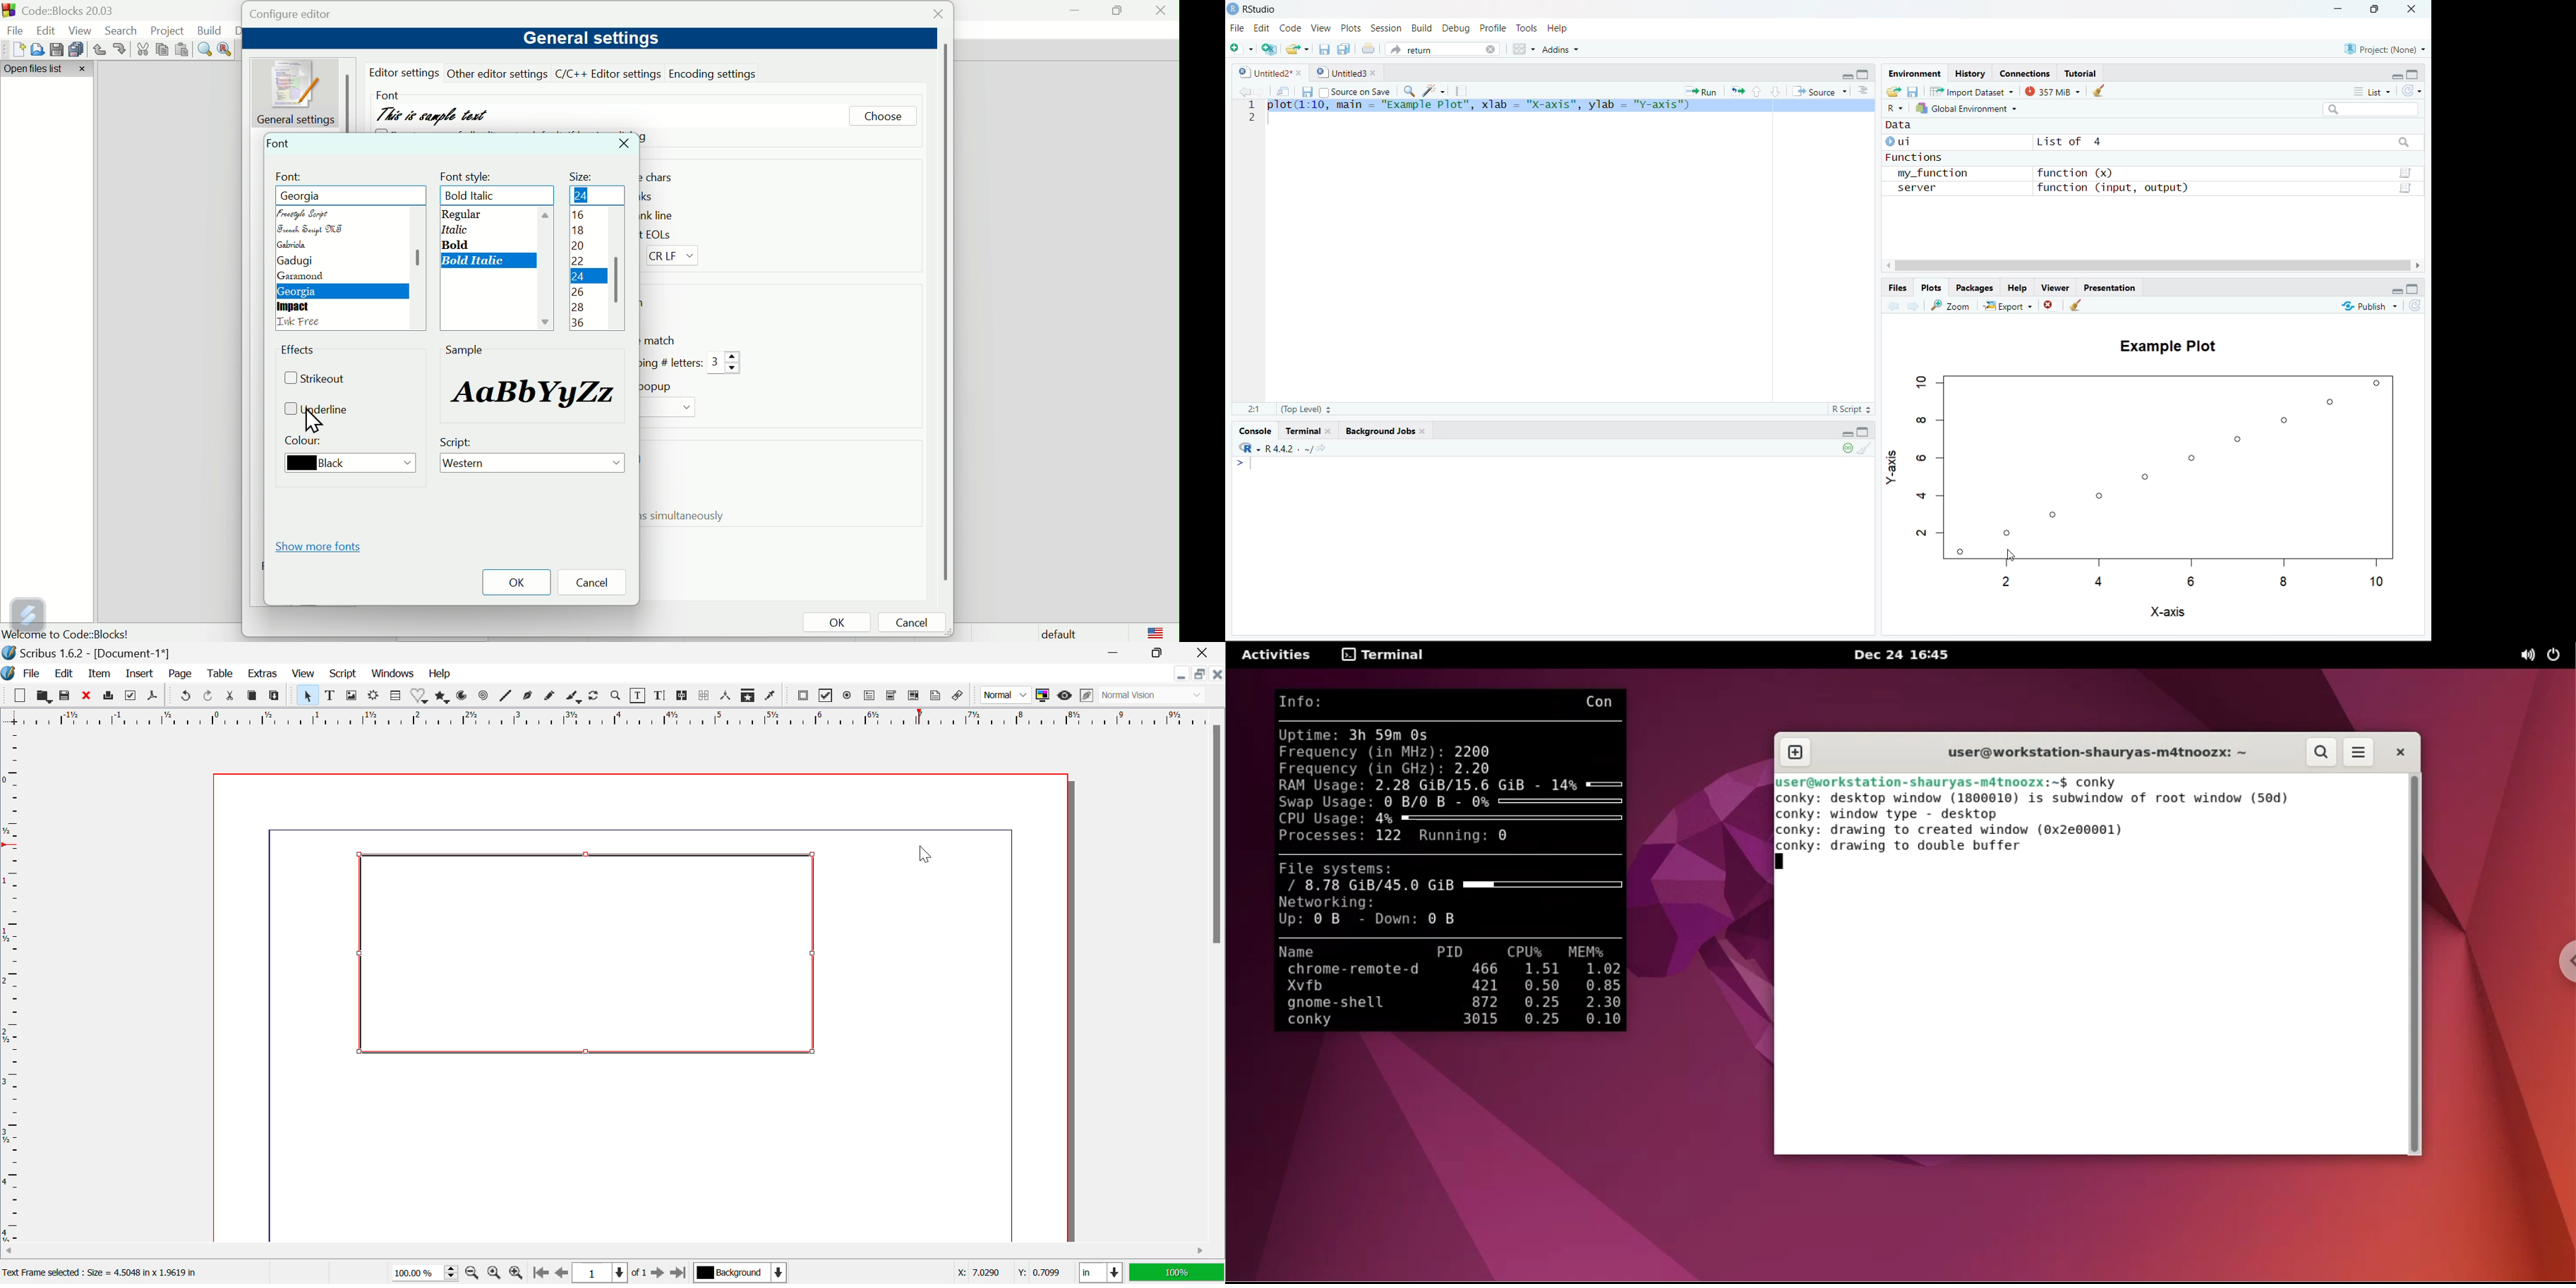 Image resolution: width=2576 pixels, height=1288 pixels. Describe the element at coordinates (1254, 9) in the screenshot. I see `RStudio` at that location.